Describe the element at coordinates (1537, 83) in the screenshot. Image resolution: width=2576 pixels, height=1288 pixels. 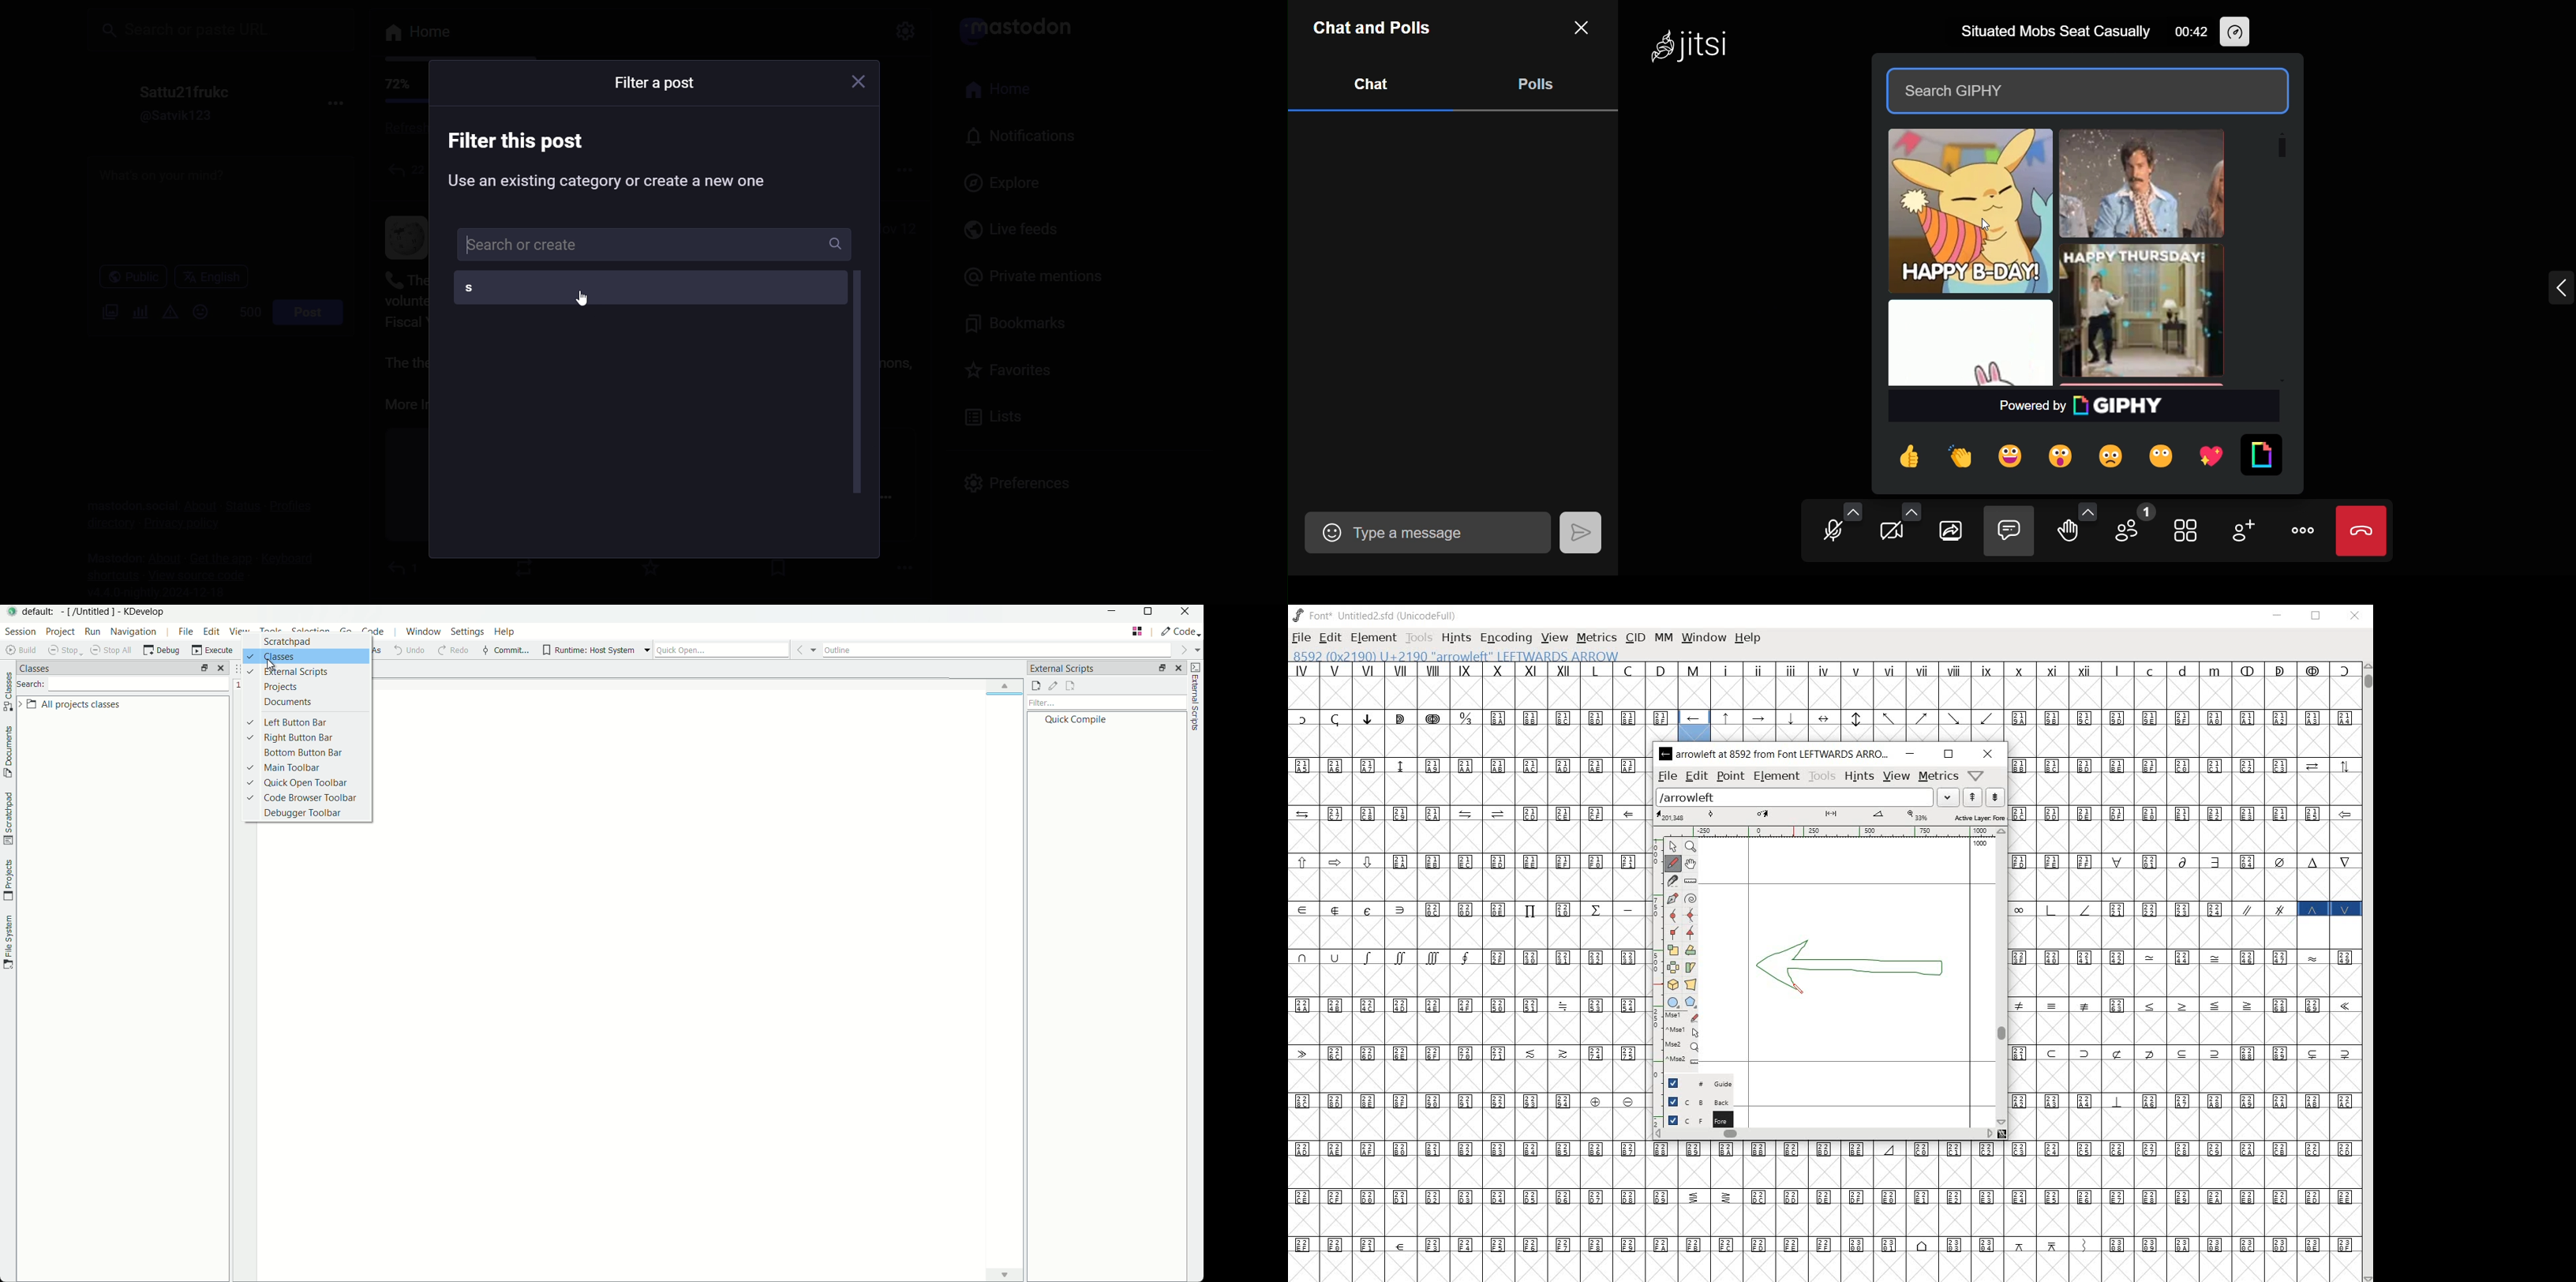
I see `poll tab` at that location.